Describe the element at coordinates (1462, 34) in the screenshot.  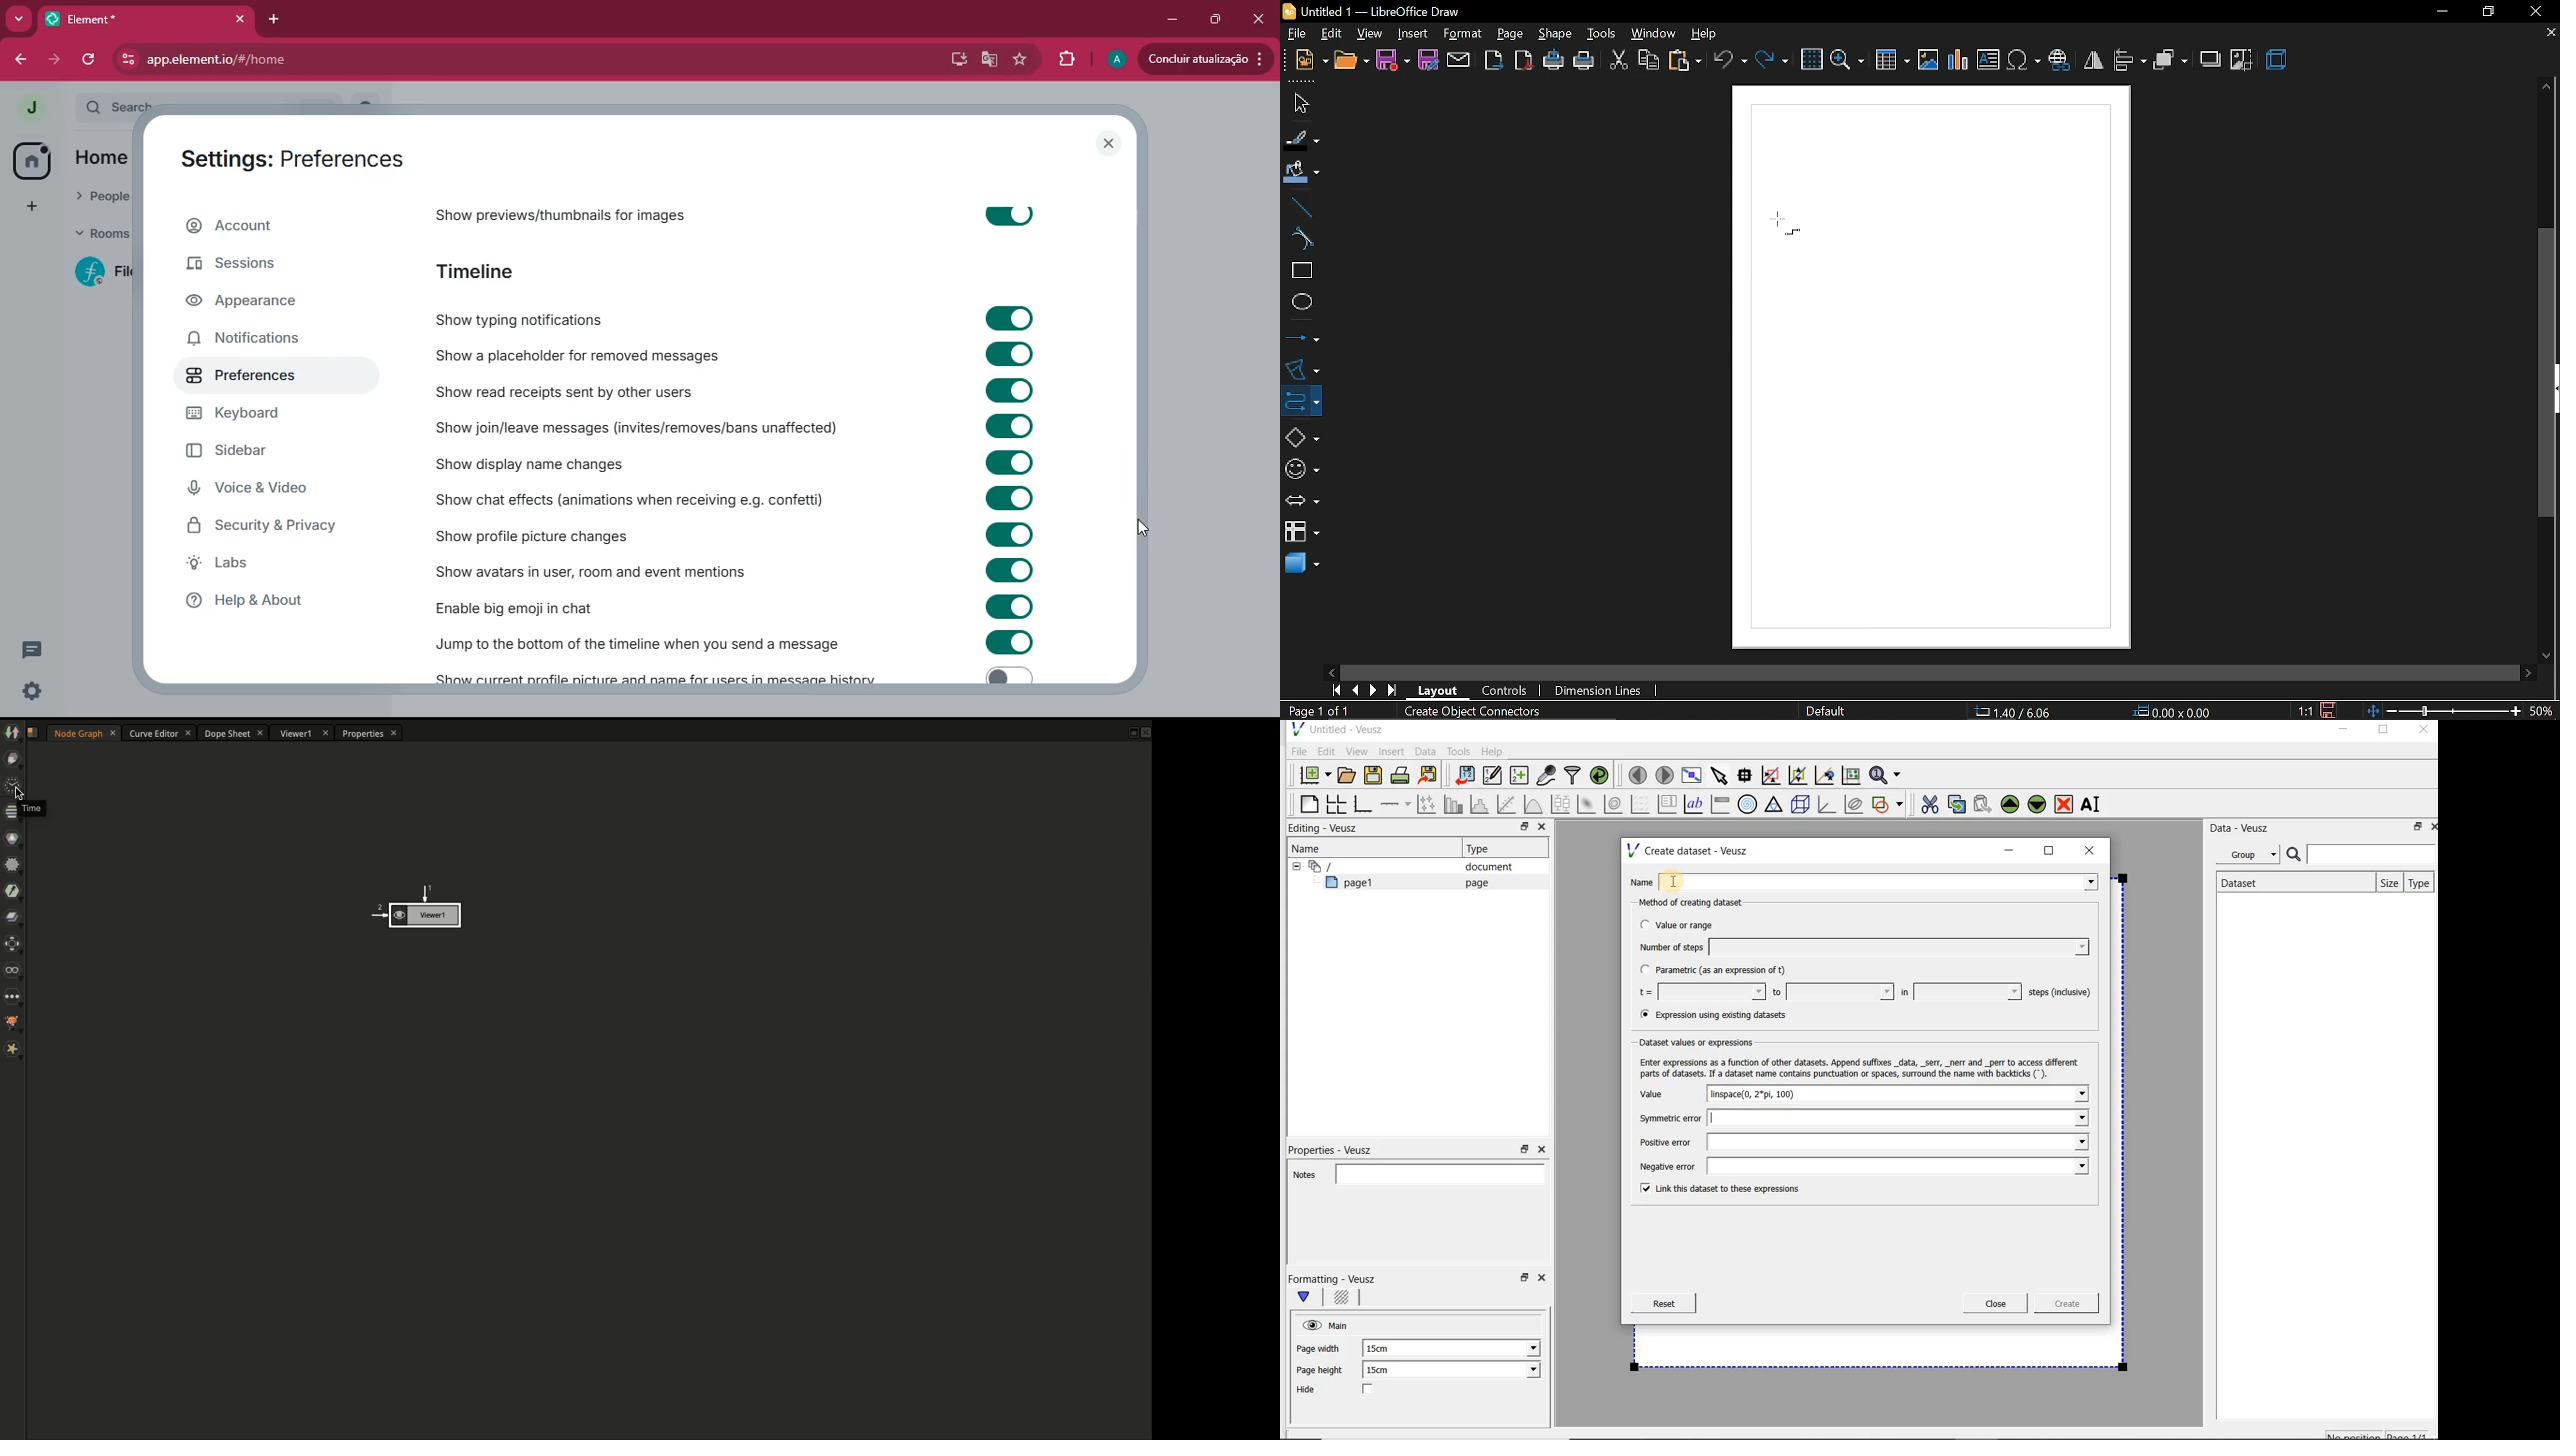
I see `format` at that location.